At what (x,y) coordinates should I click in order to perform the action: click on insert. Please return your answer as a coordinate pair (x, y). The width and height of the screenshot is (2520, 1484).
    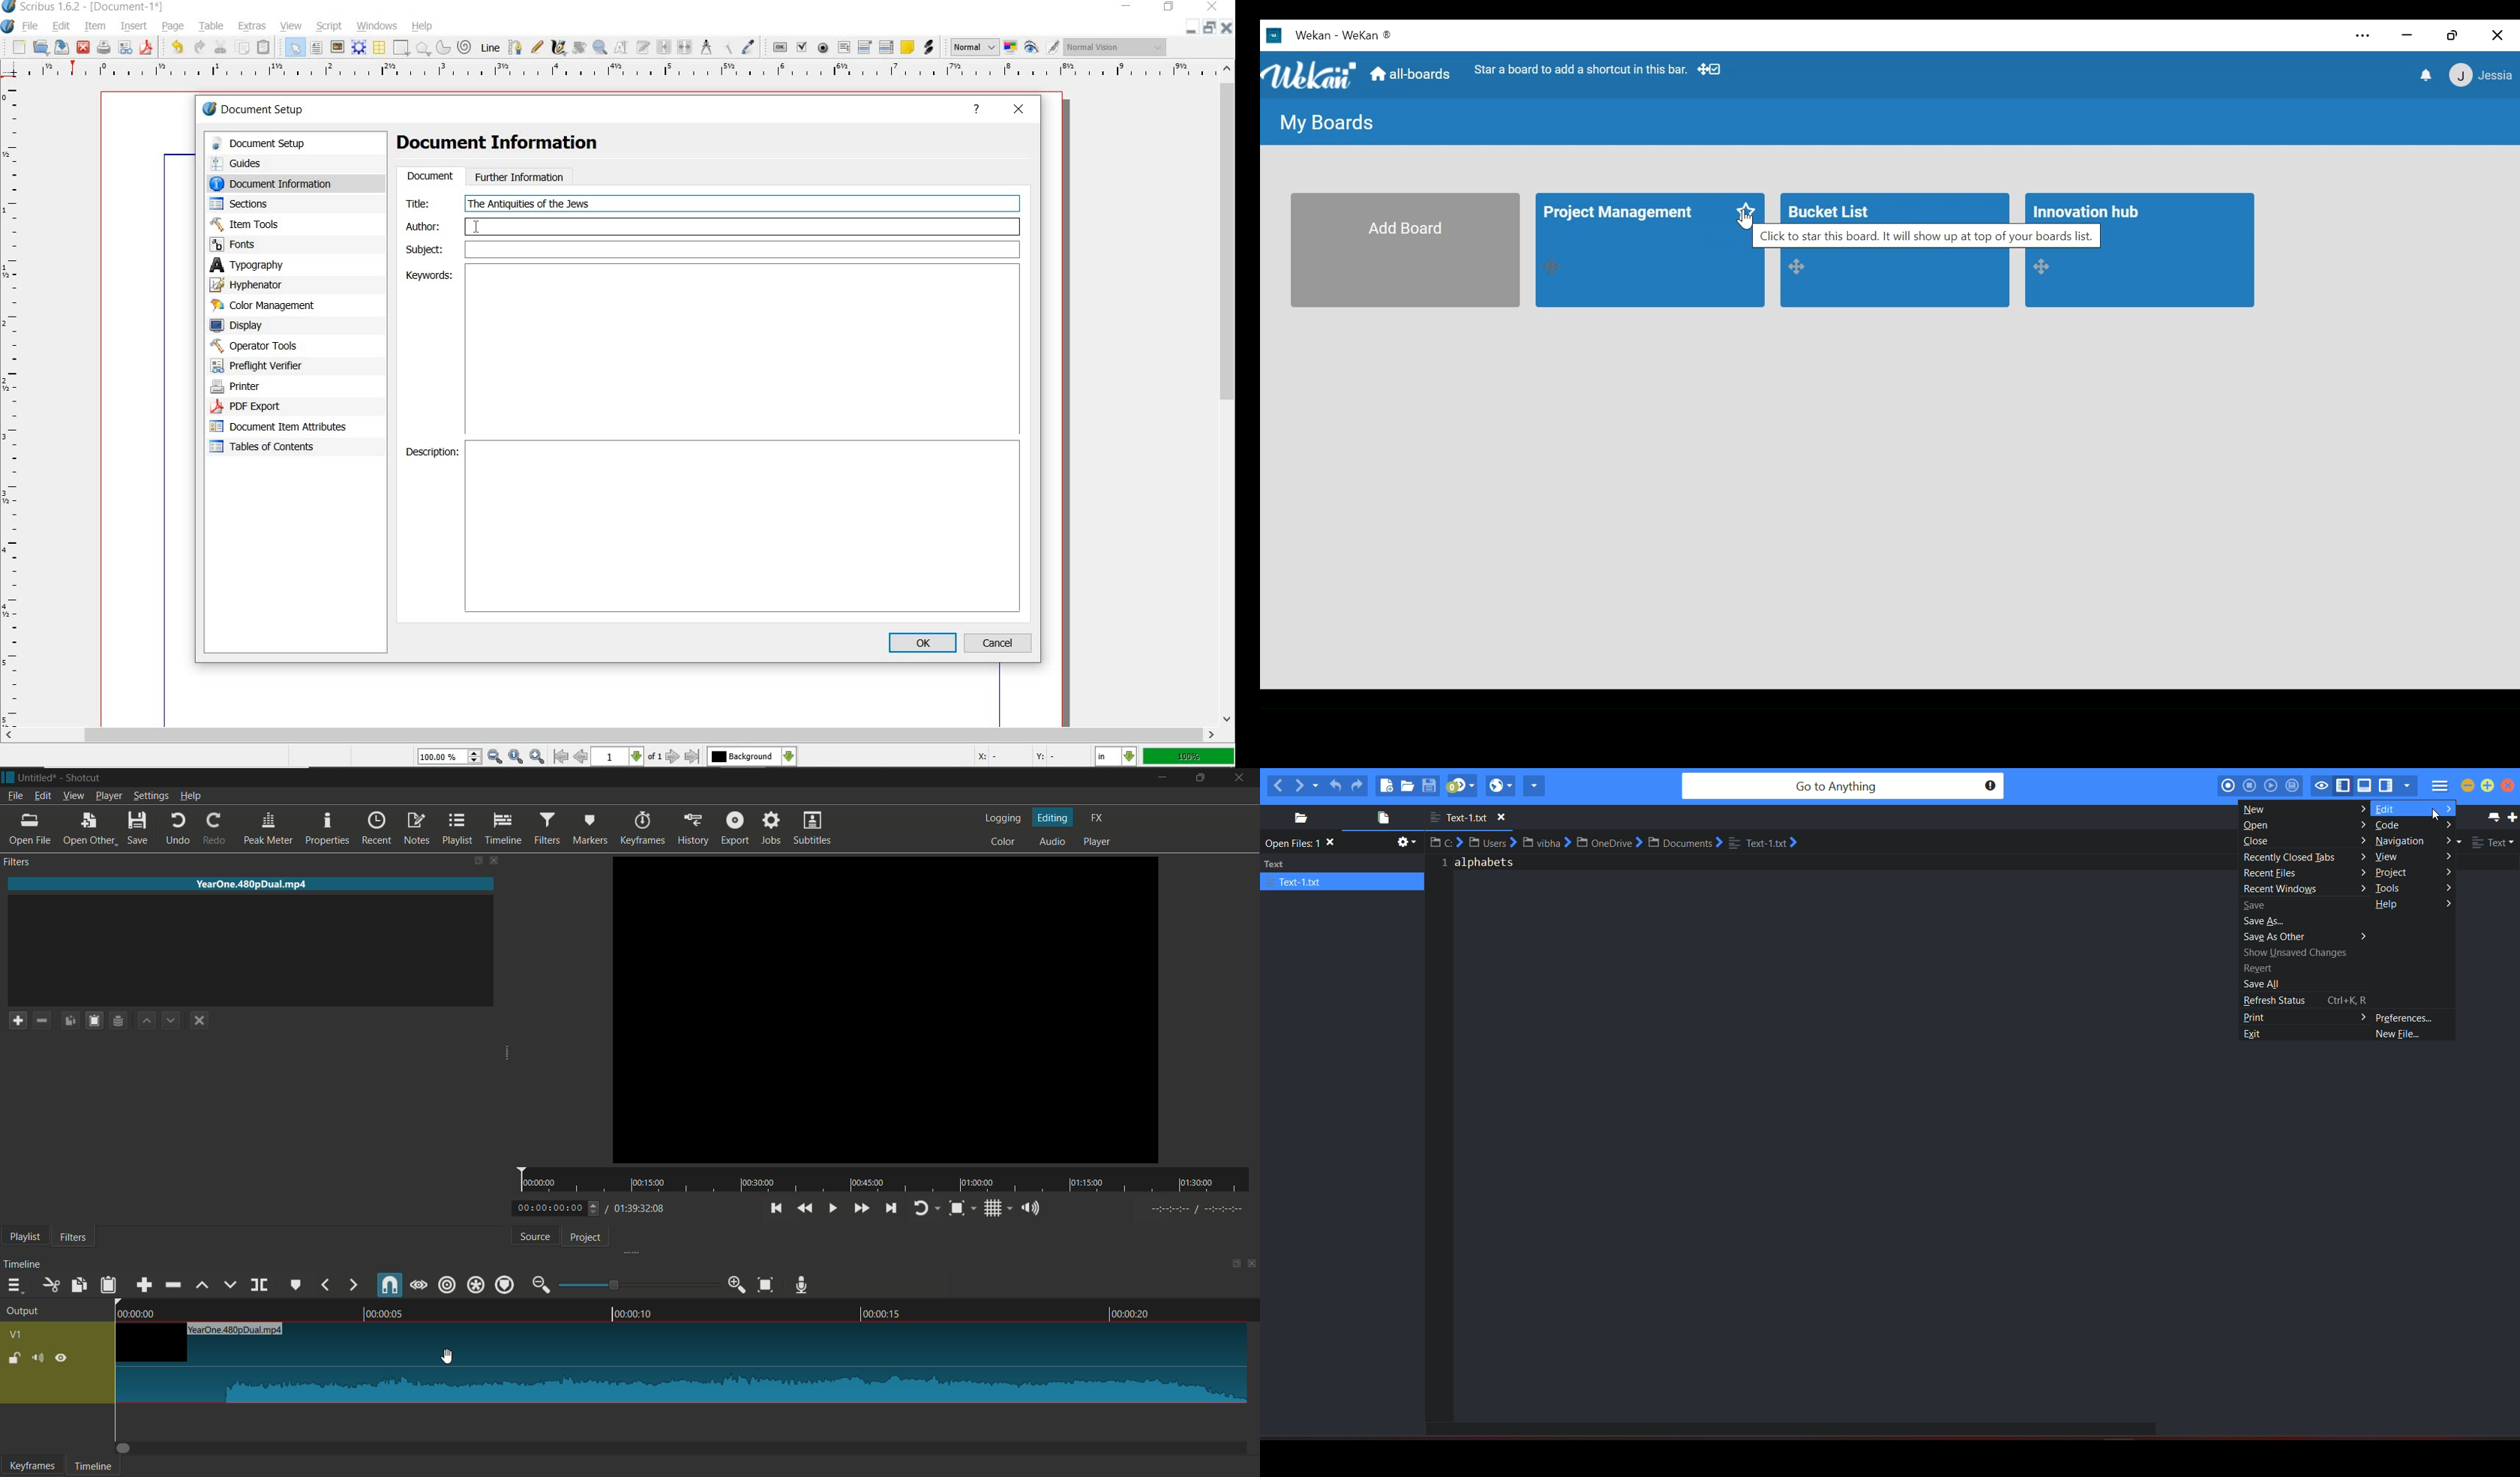
    Looking at the image, I should click on (134, 26).